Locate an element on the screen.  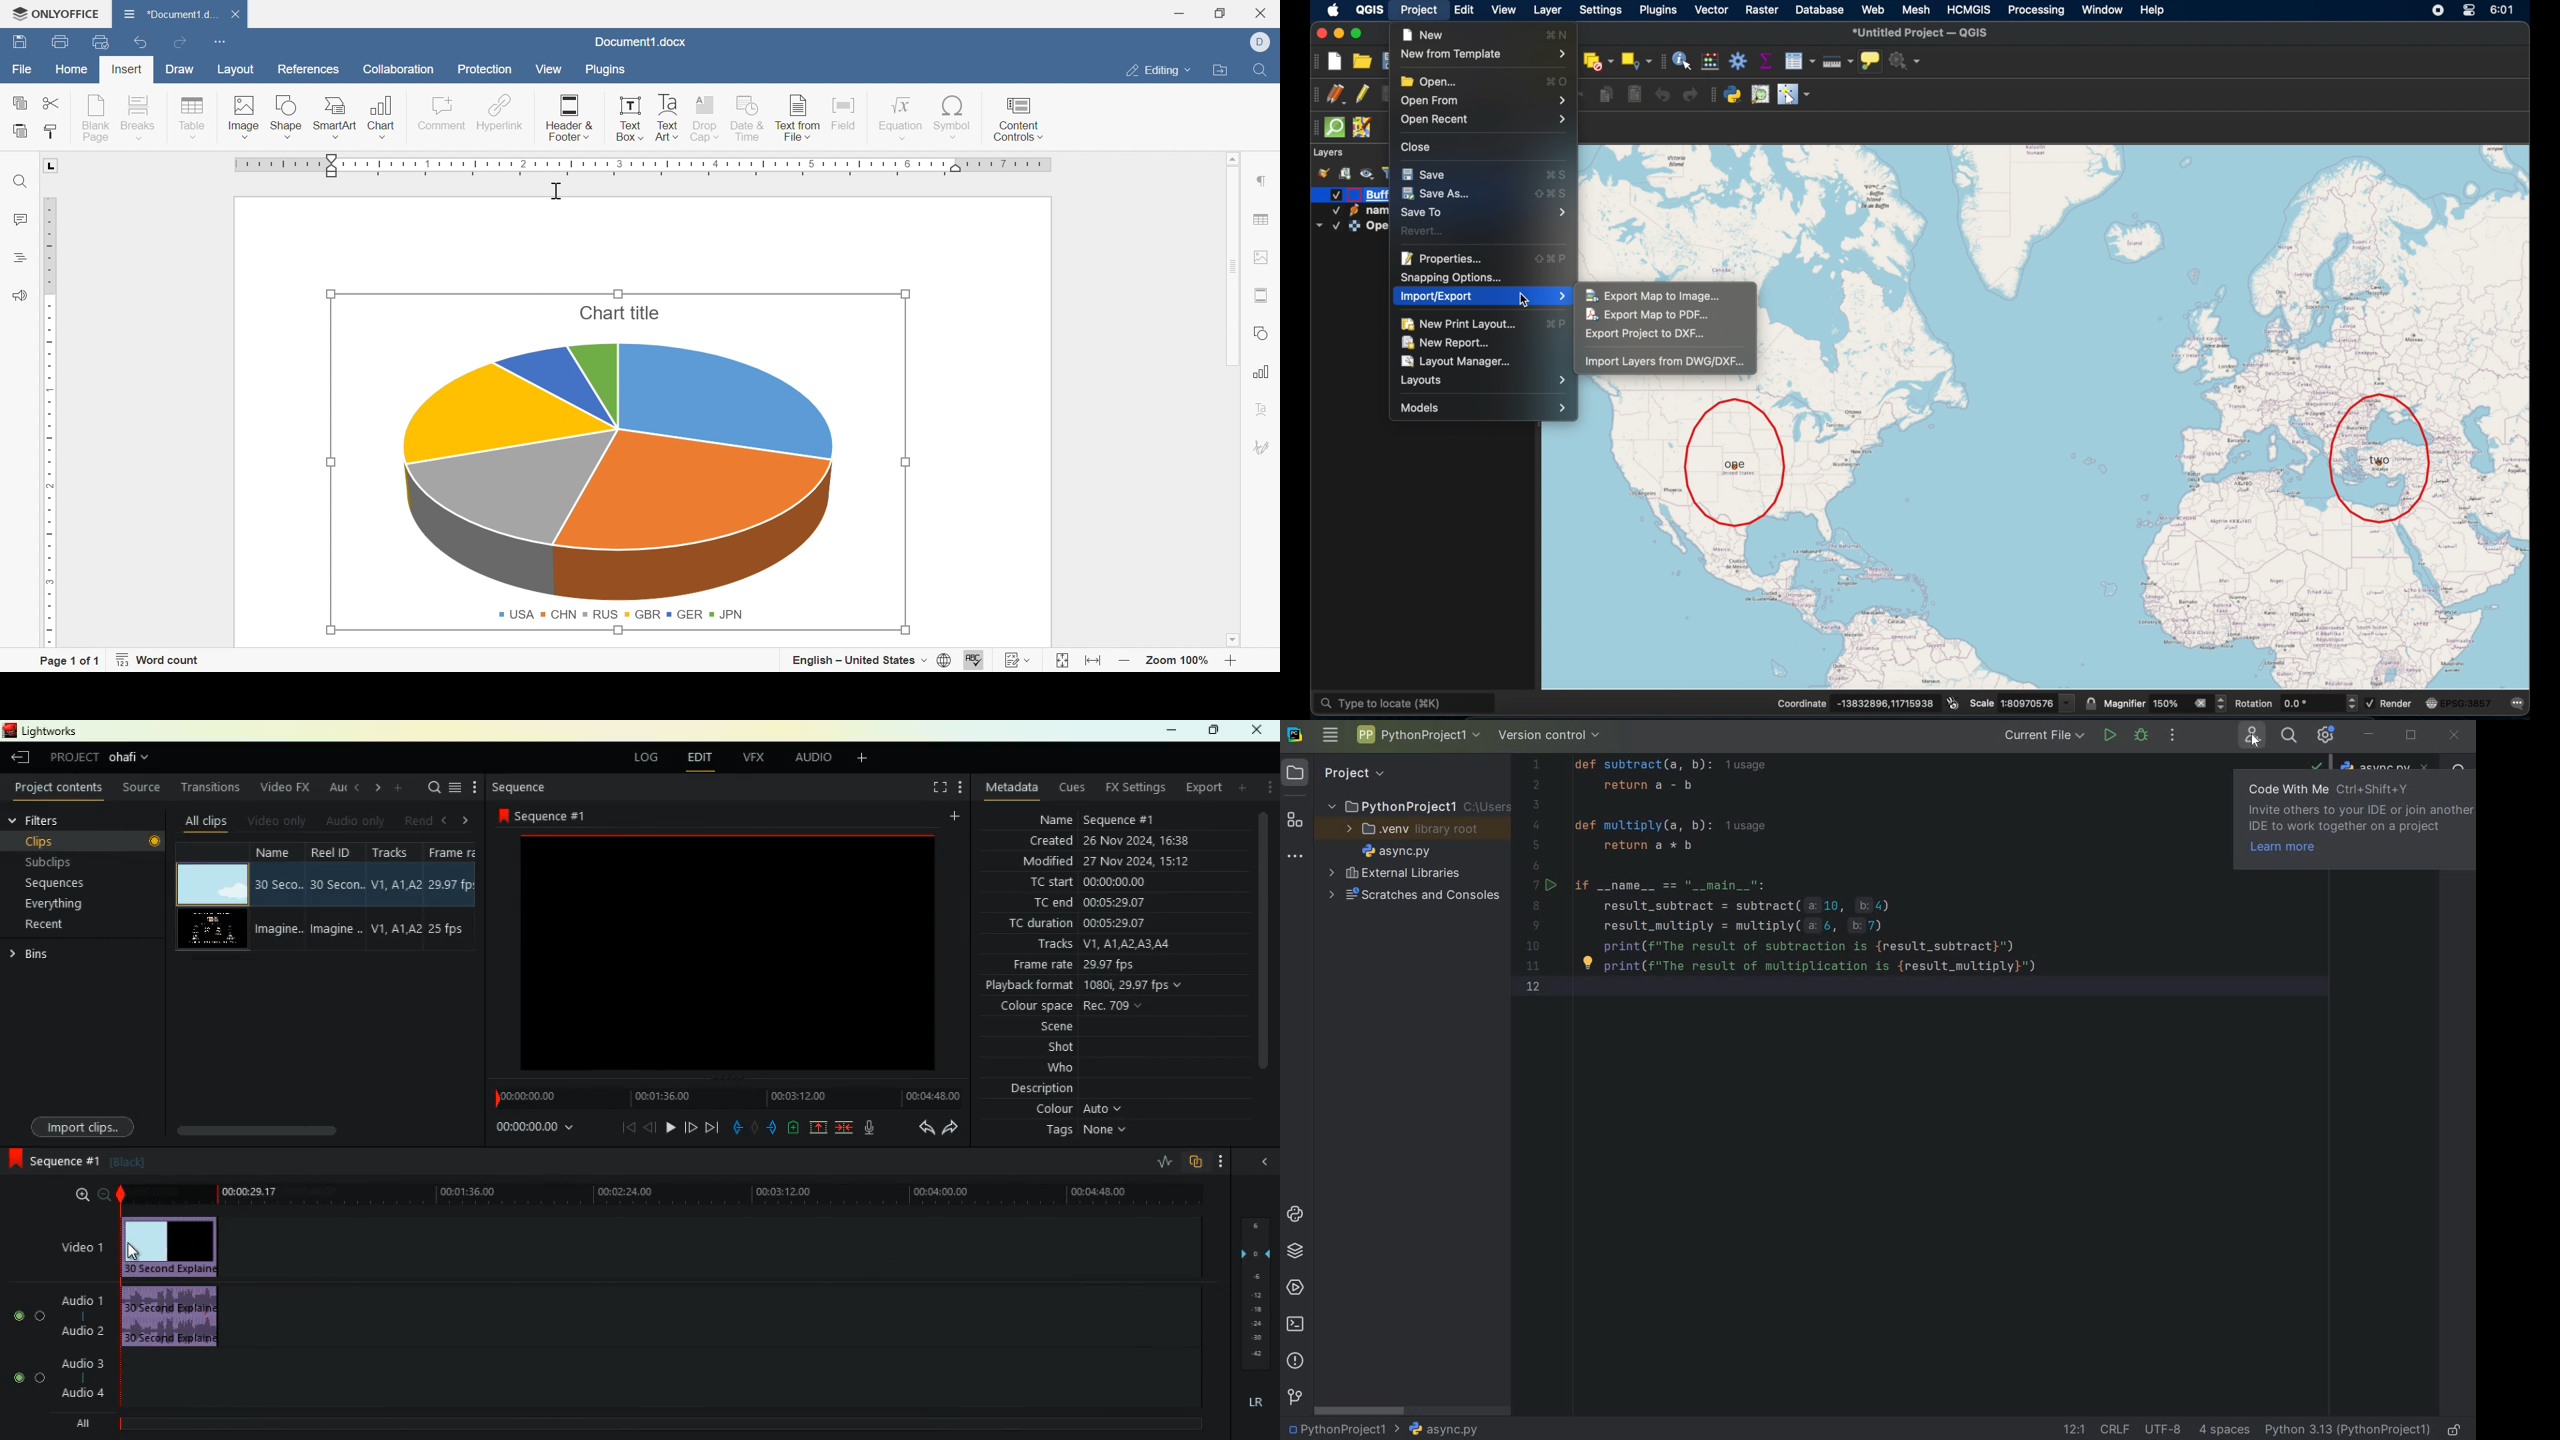
Insert chart is located at coordinates (381, 119).